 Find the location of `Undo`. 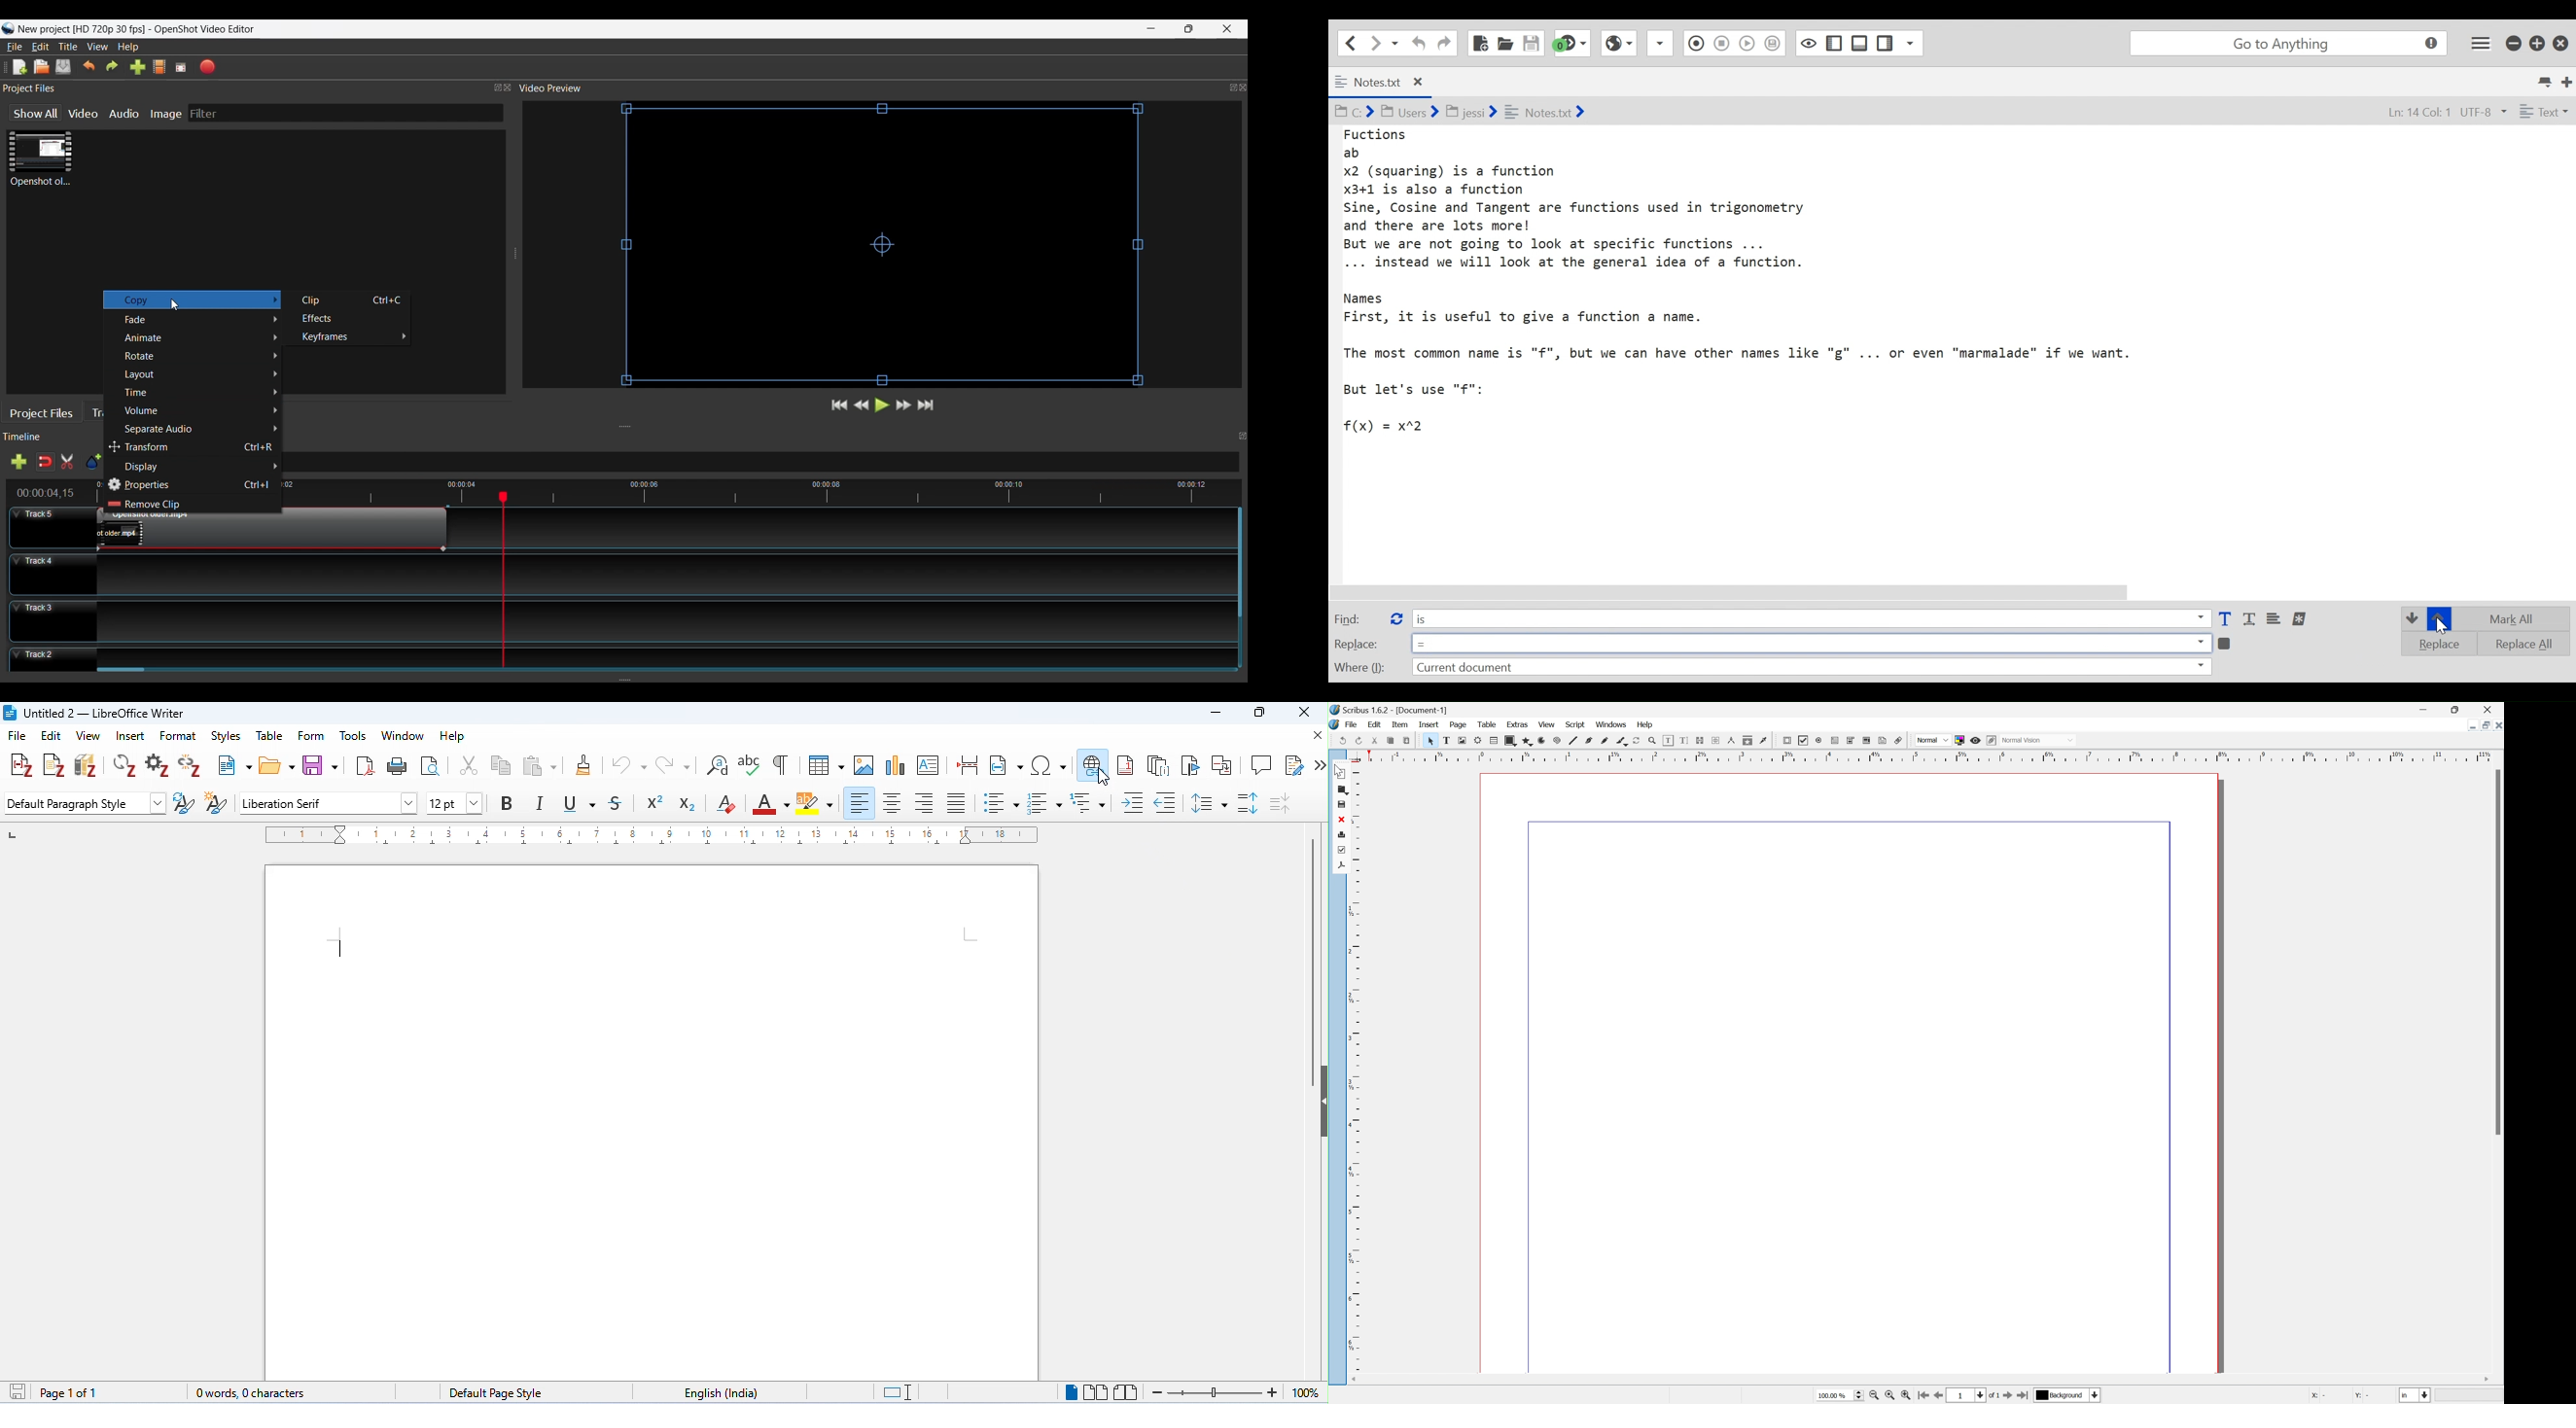

Undo is located at coordinates (90, 66).